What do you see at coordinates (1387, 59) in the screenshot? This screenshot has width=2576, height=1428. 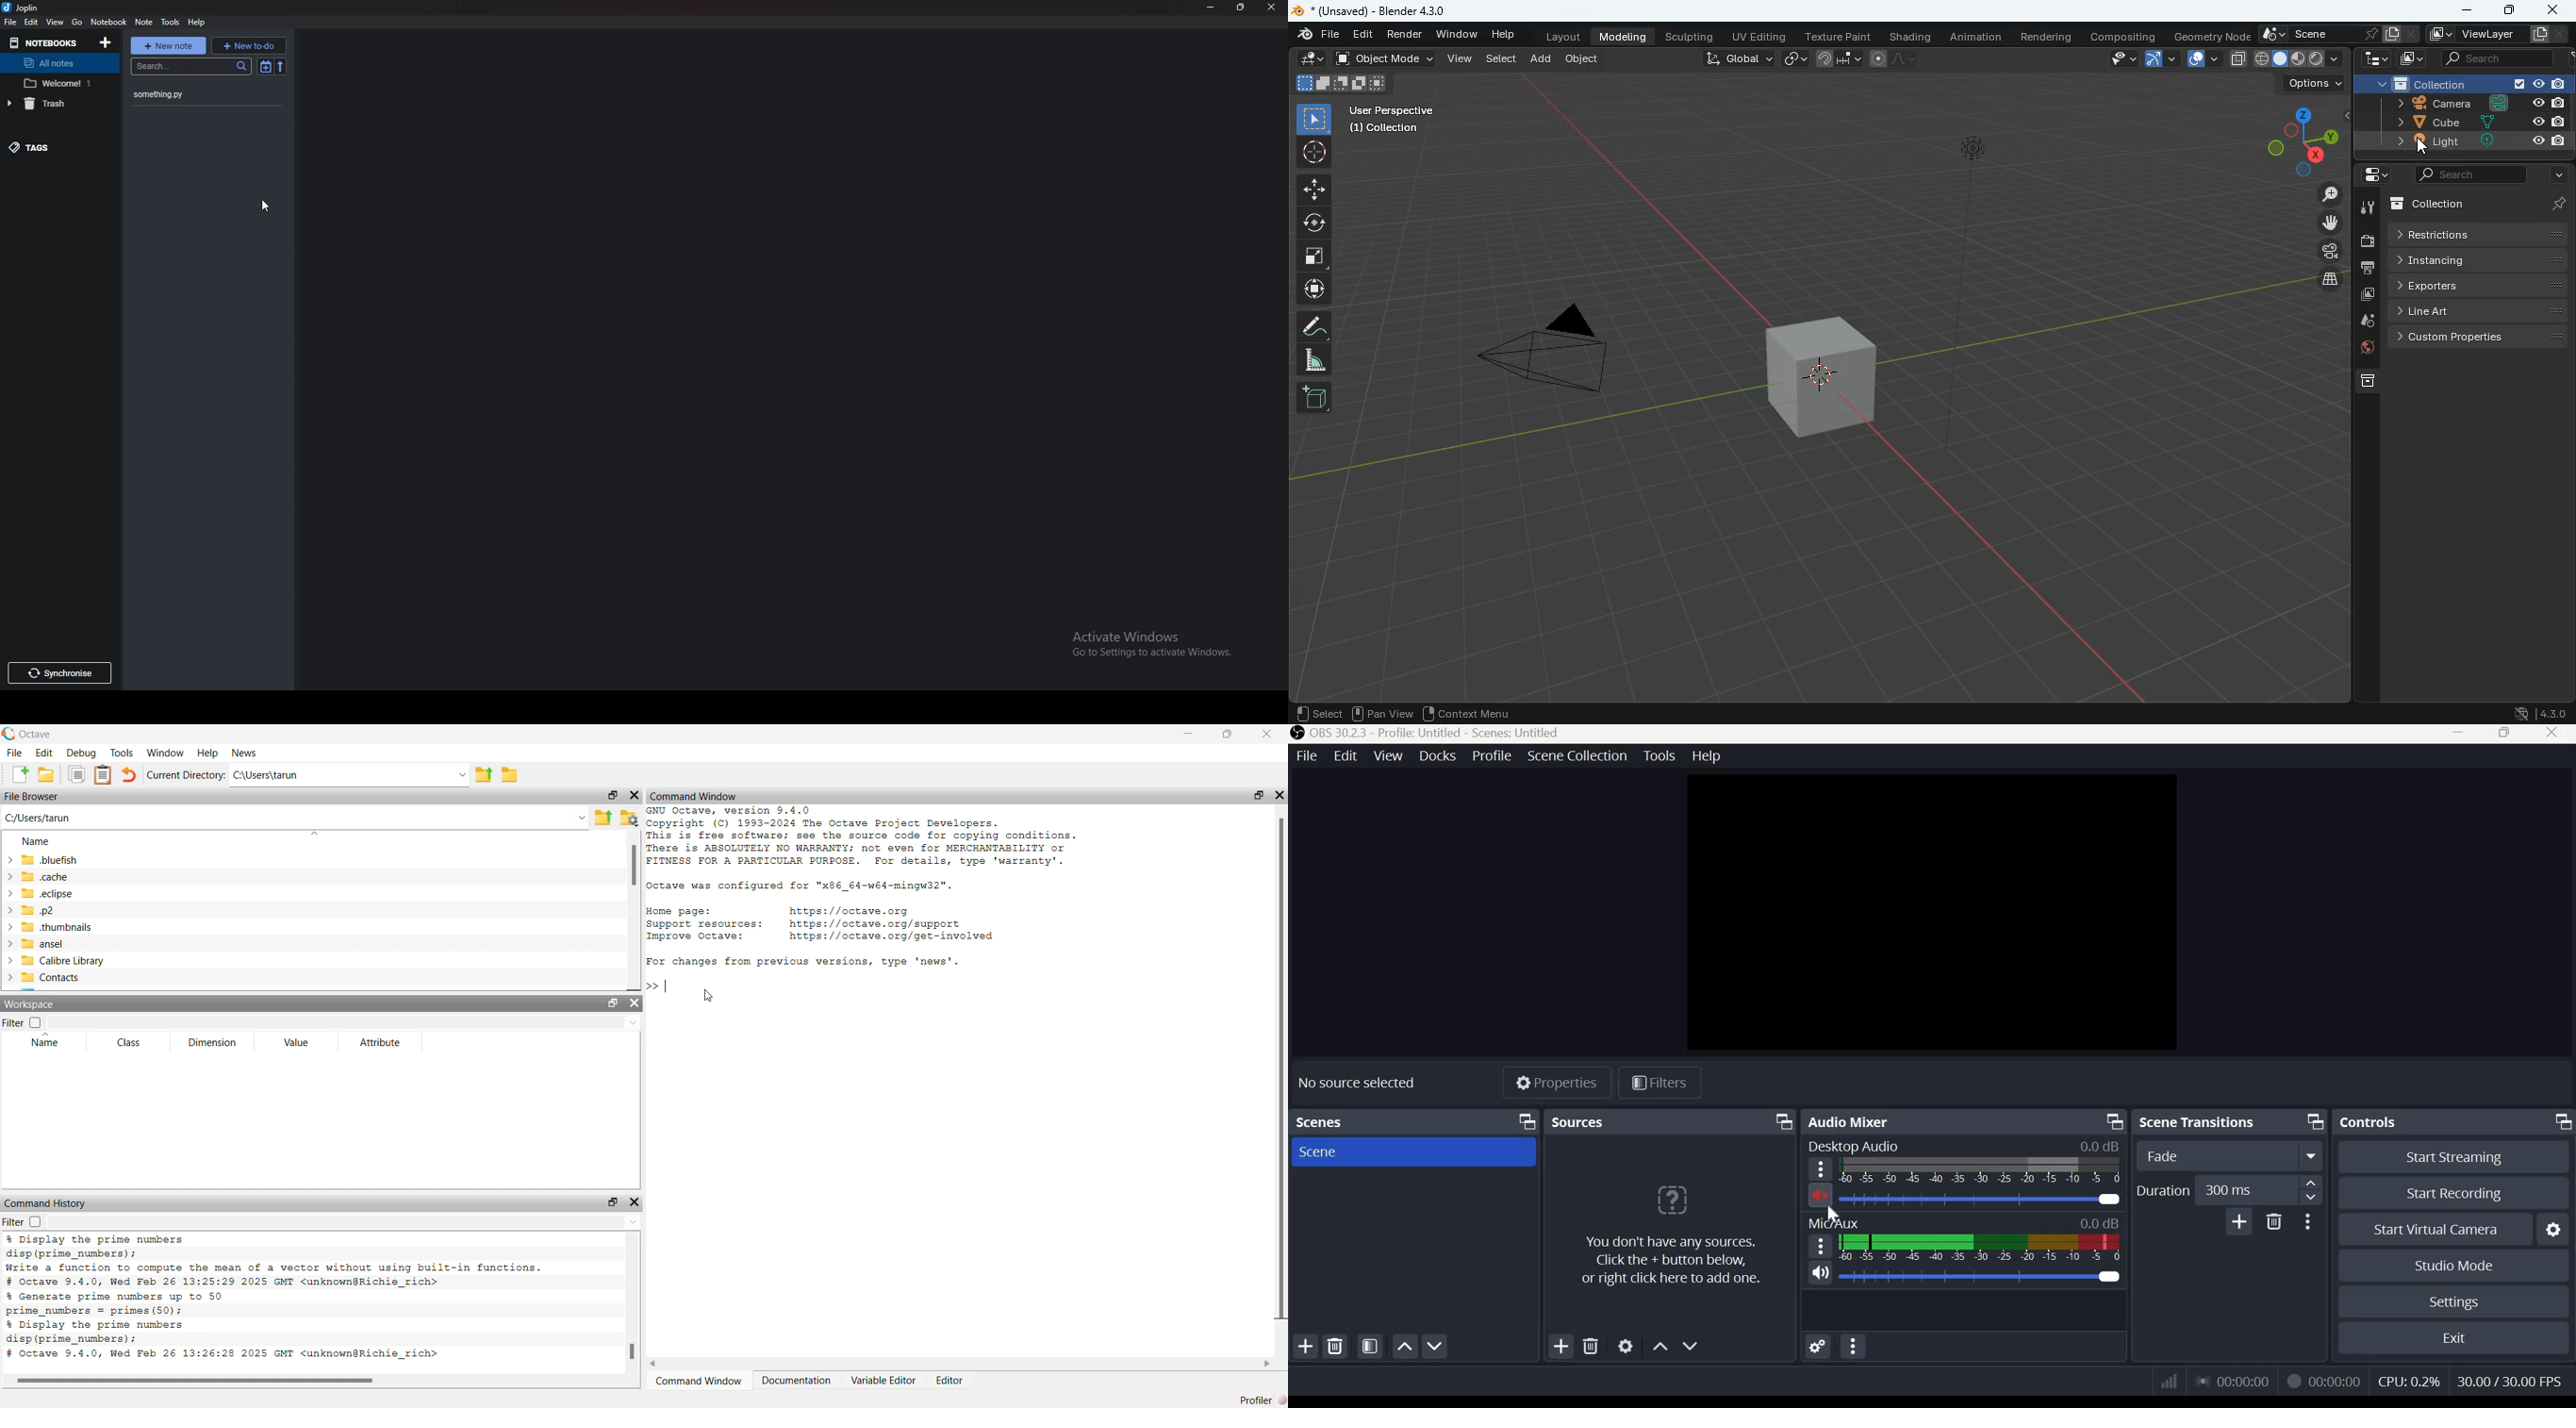 I see `object mode` at bounding box center [1387, 59].